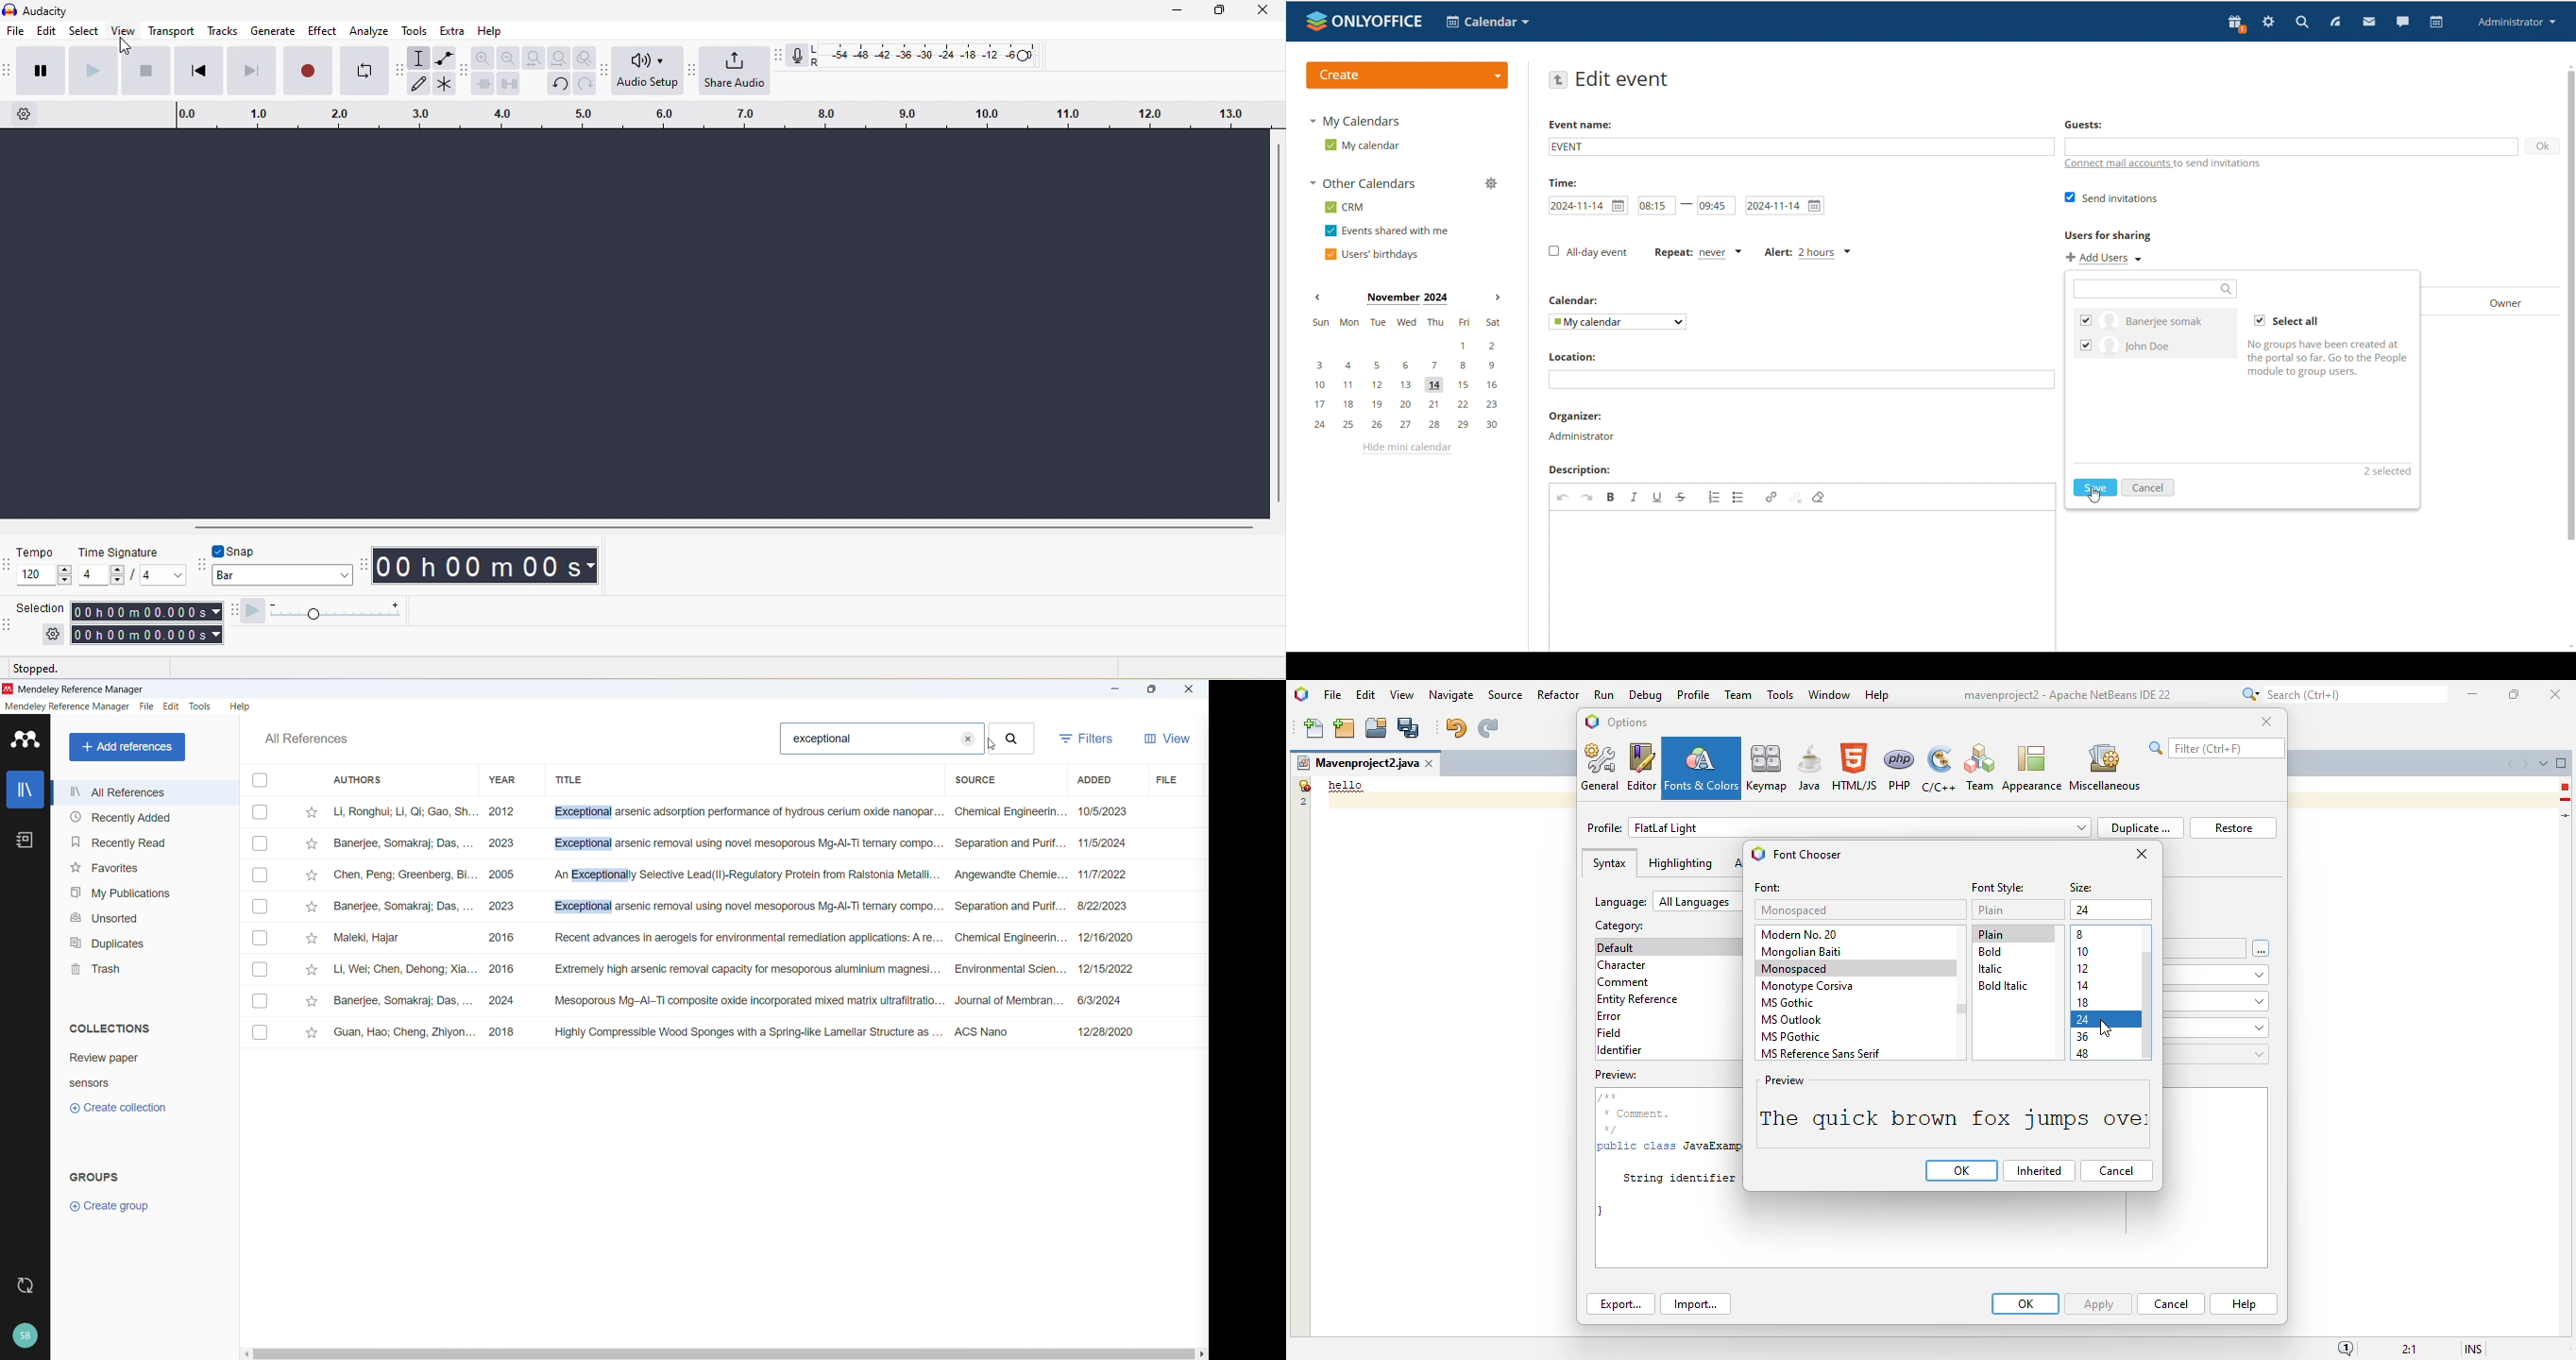  I want to click on Collection 1 , so click(104, 1057).